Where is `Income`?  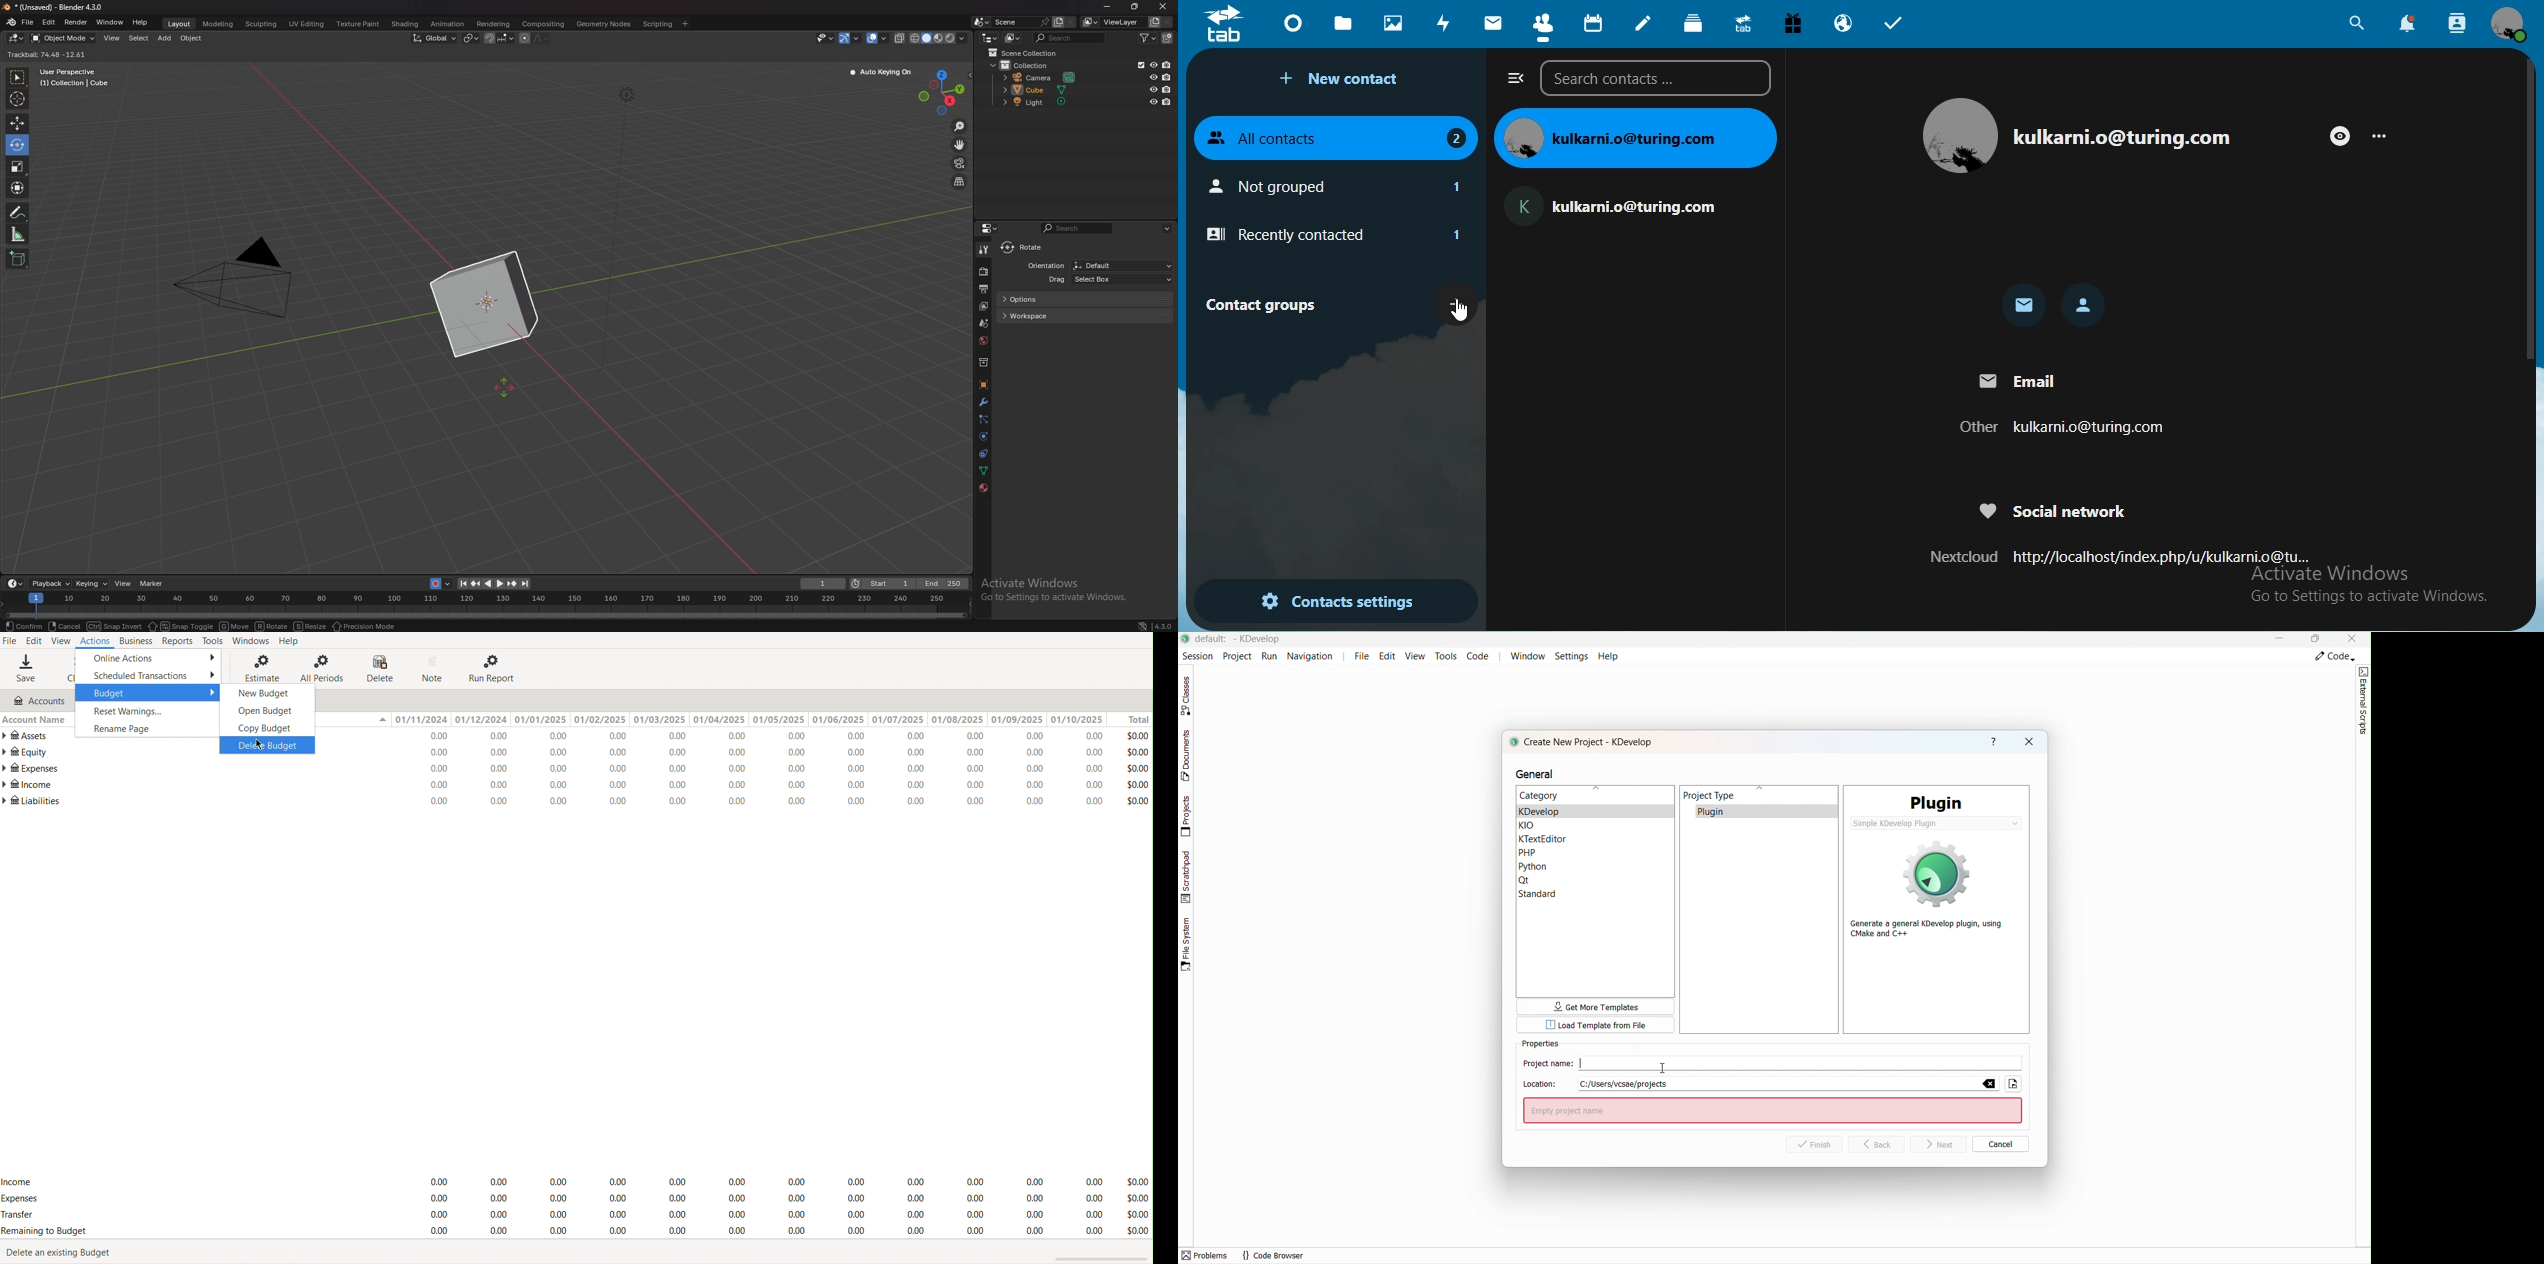 Income is located at coordinates (19, 1180).